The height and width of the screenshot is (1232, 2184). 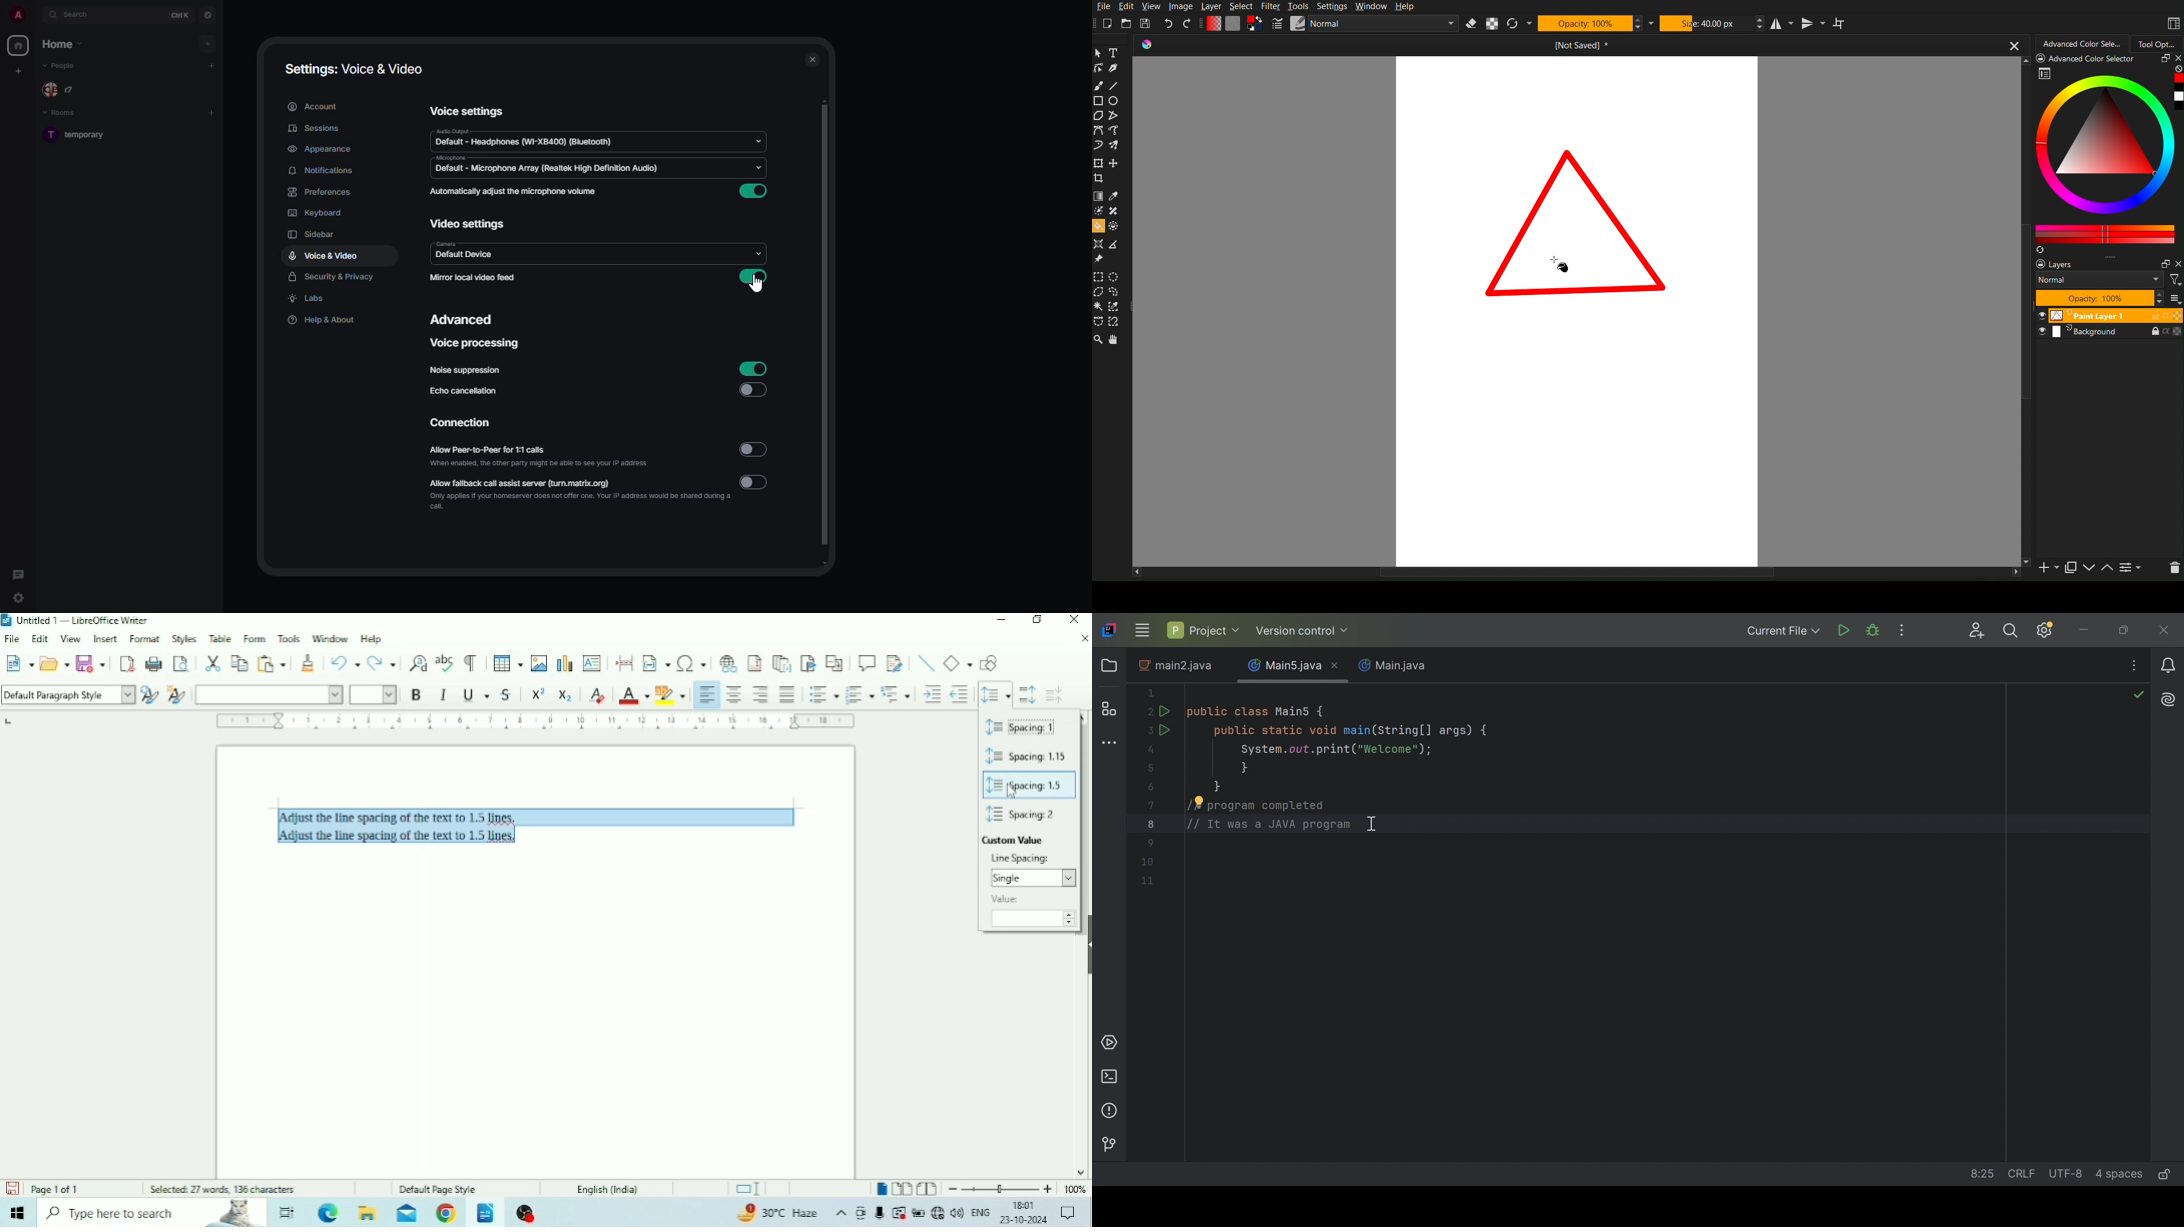 What do you see at coordinates (311, 236) in the screenshot?
I see `sidebar` at bounding box center [311, 236].